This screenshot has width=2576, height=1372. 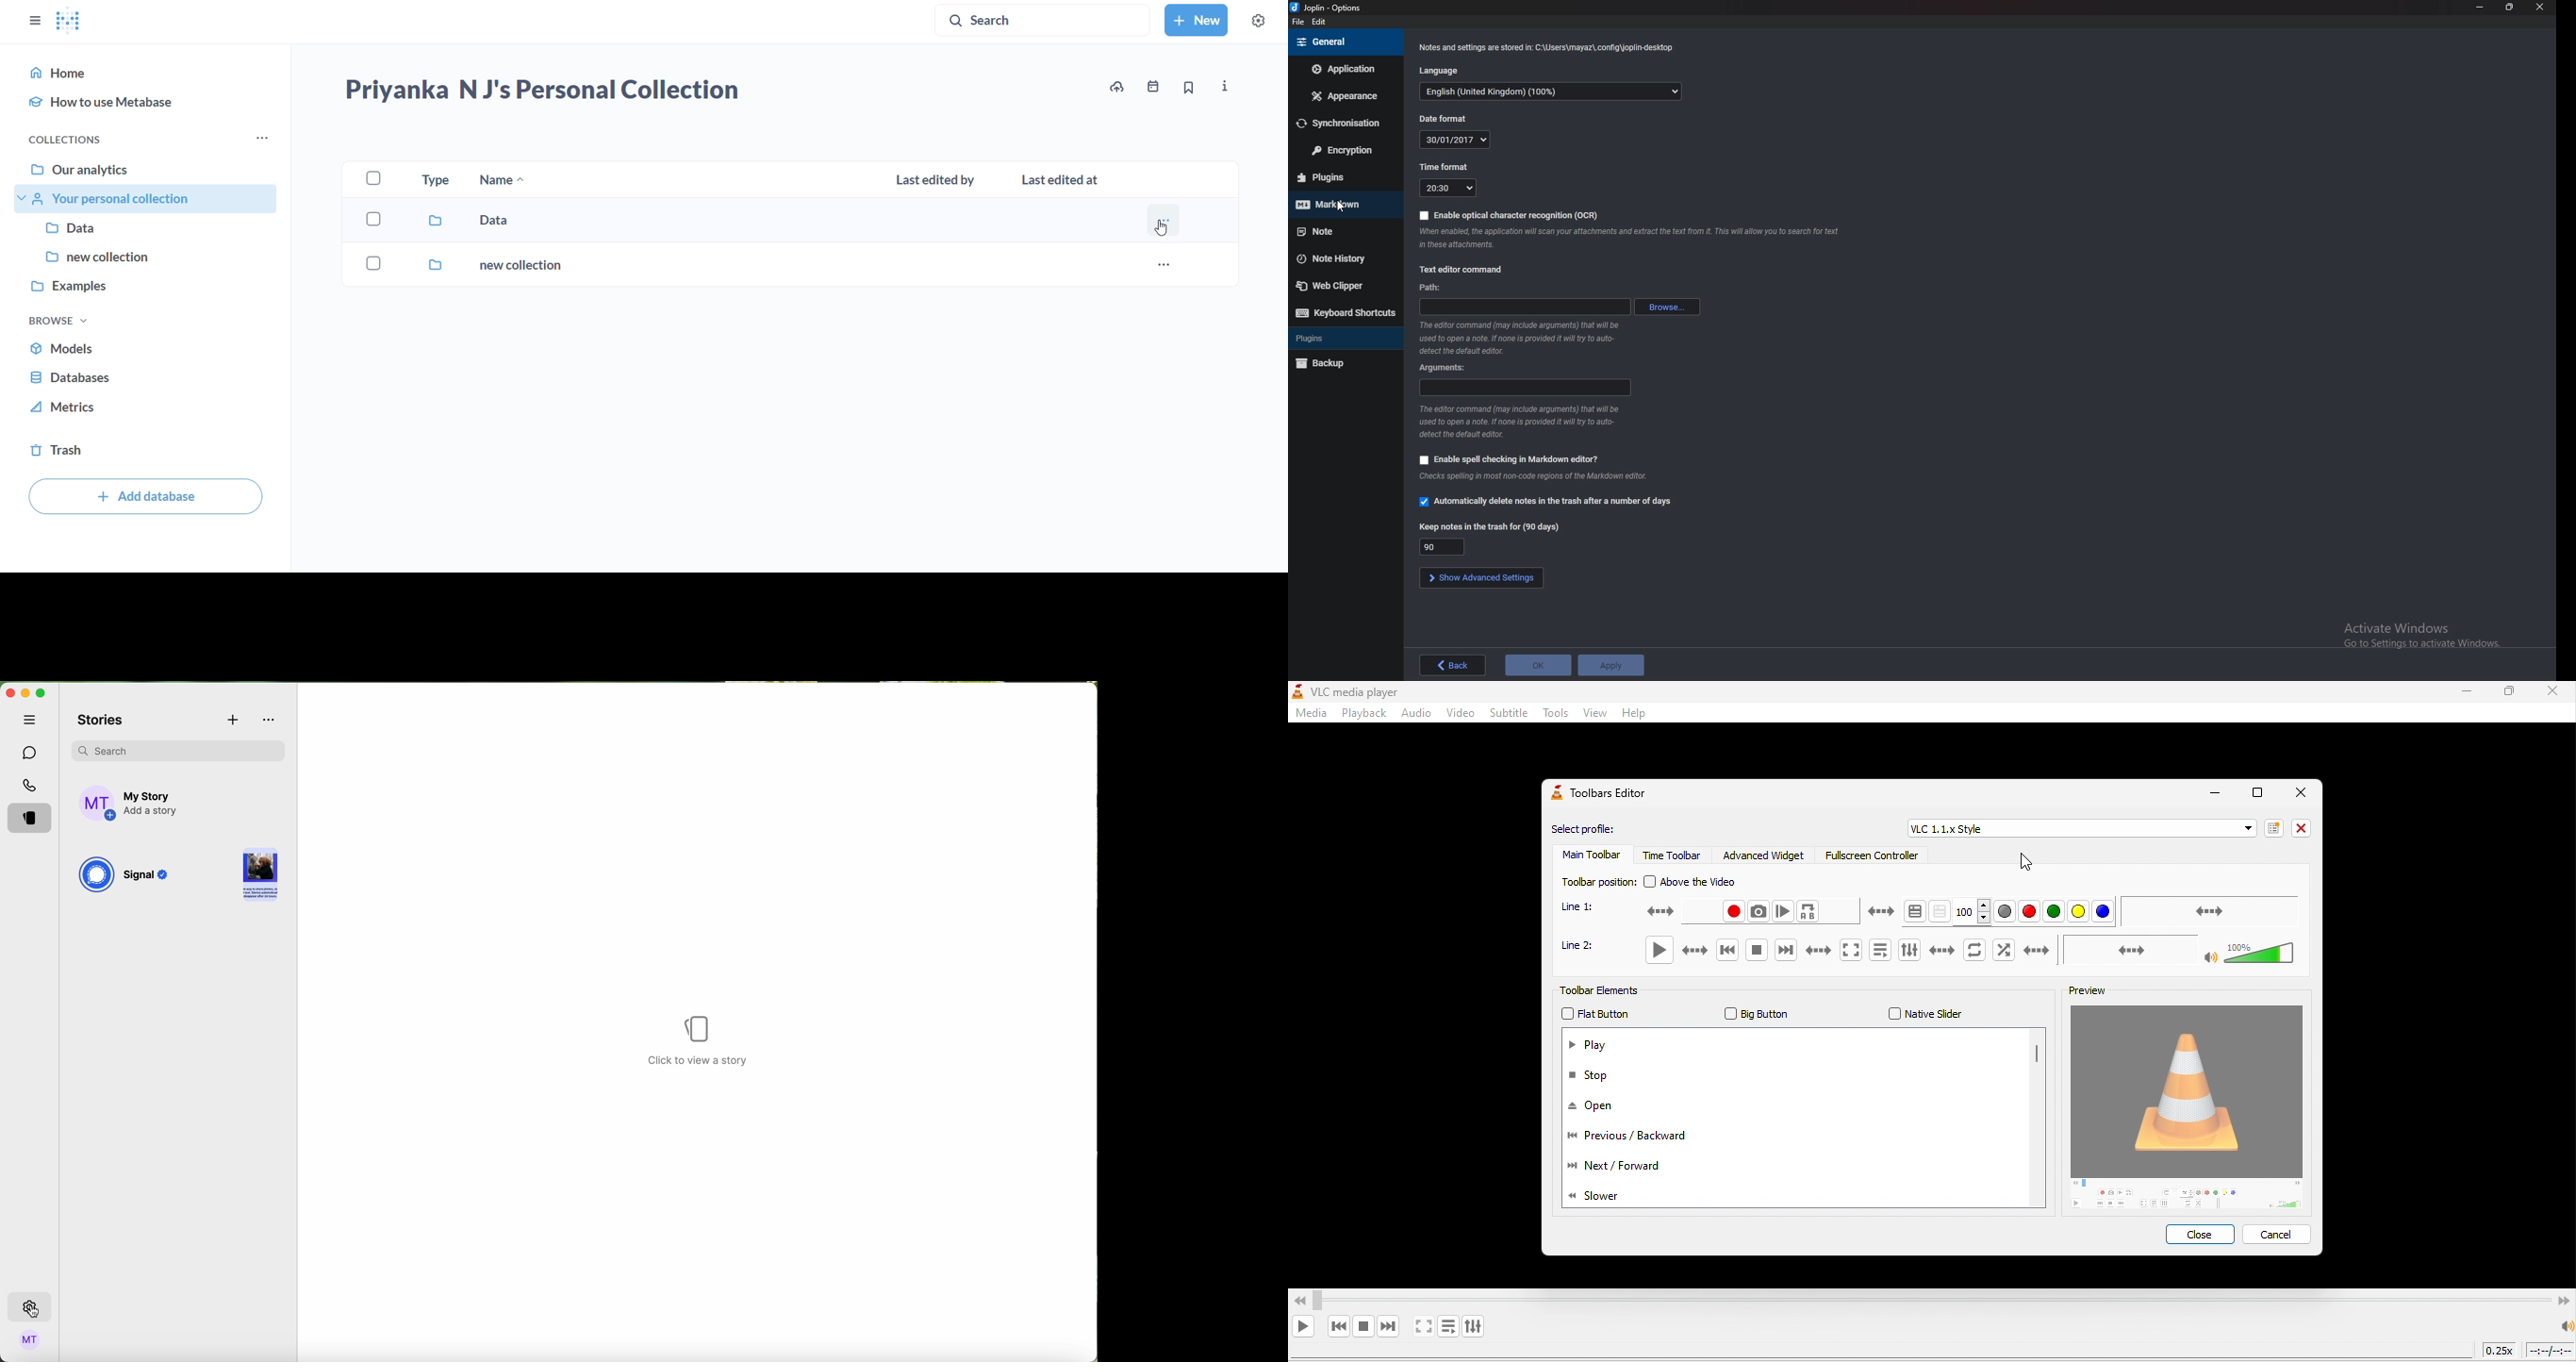 What do you see at coordinates (1599, 1107) in the screenshot?
I see `open` at bounding box center [1599, 1107].